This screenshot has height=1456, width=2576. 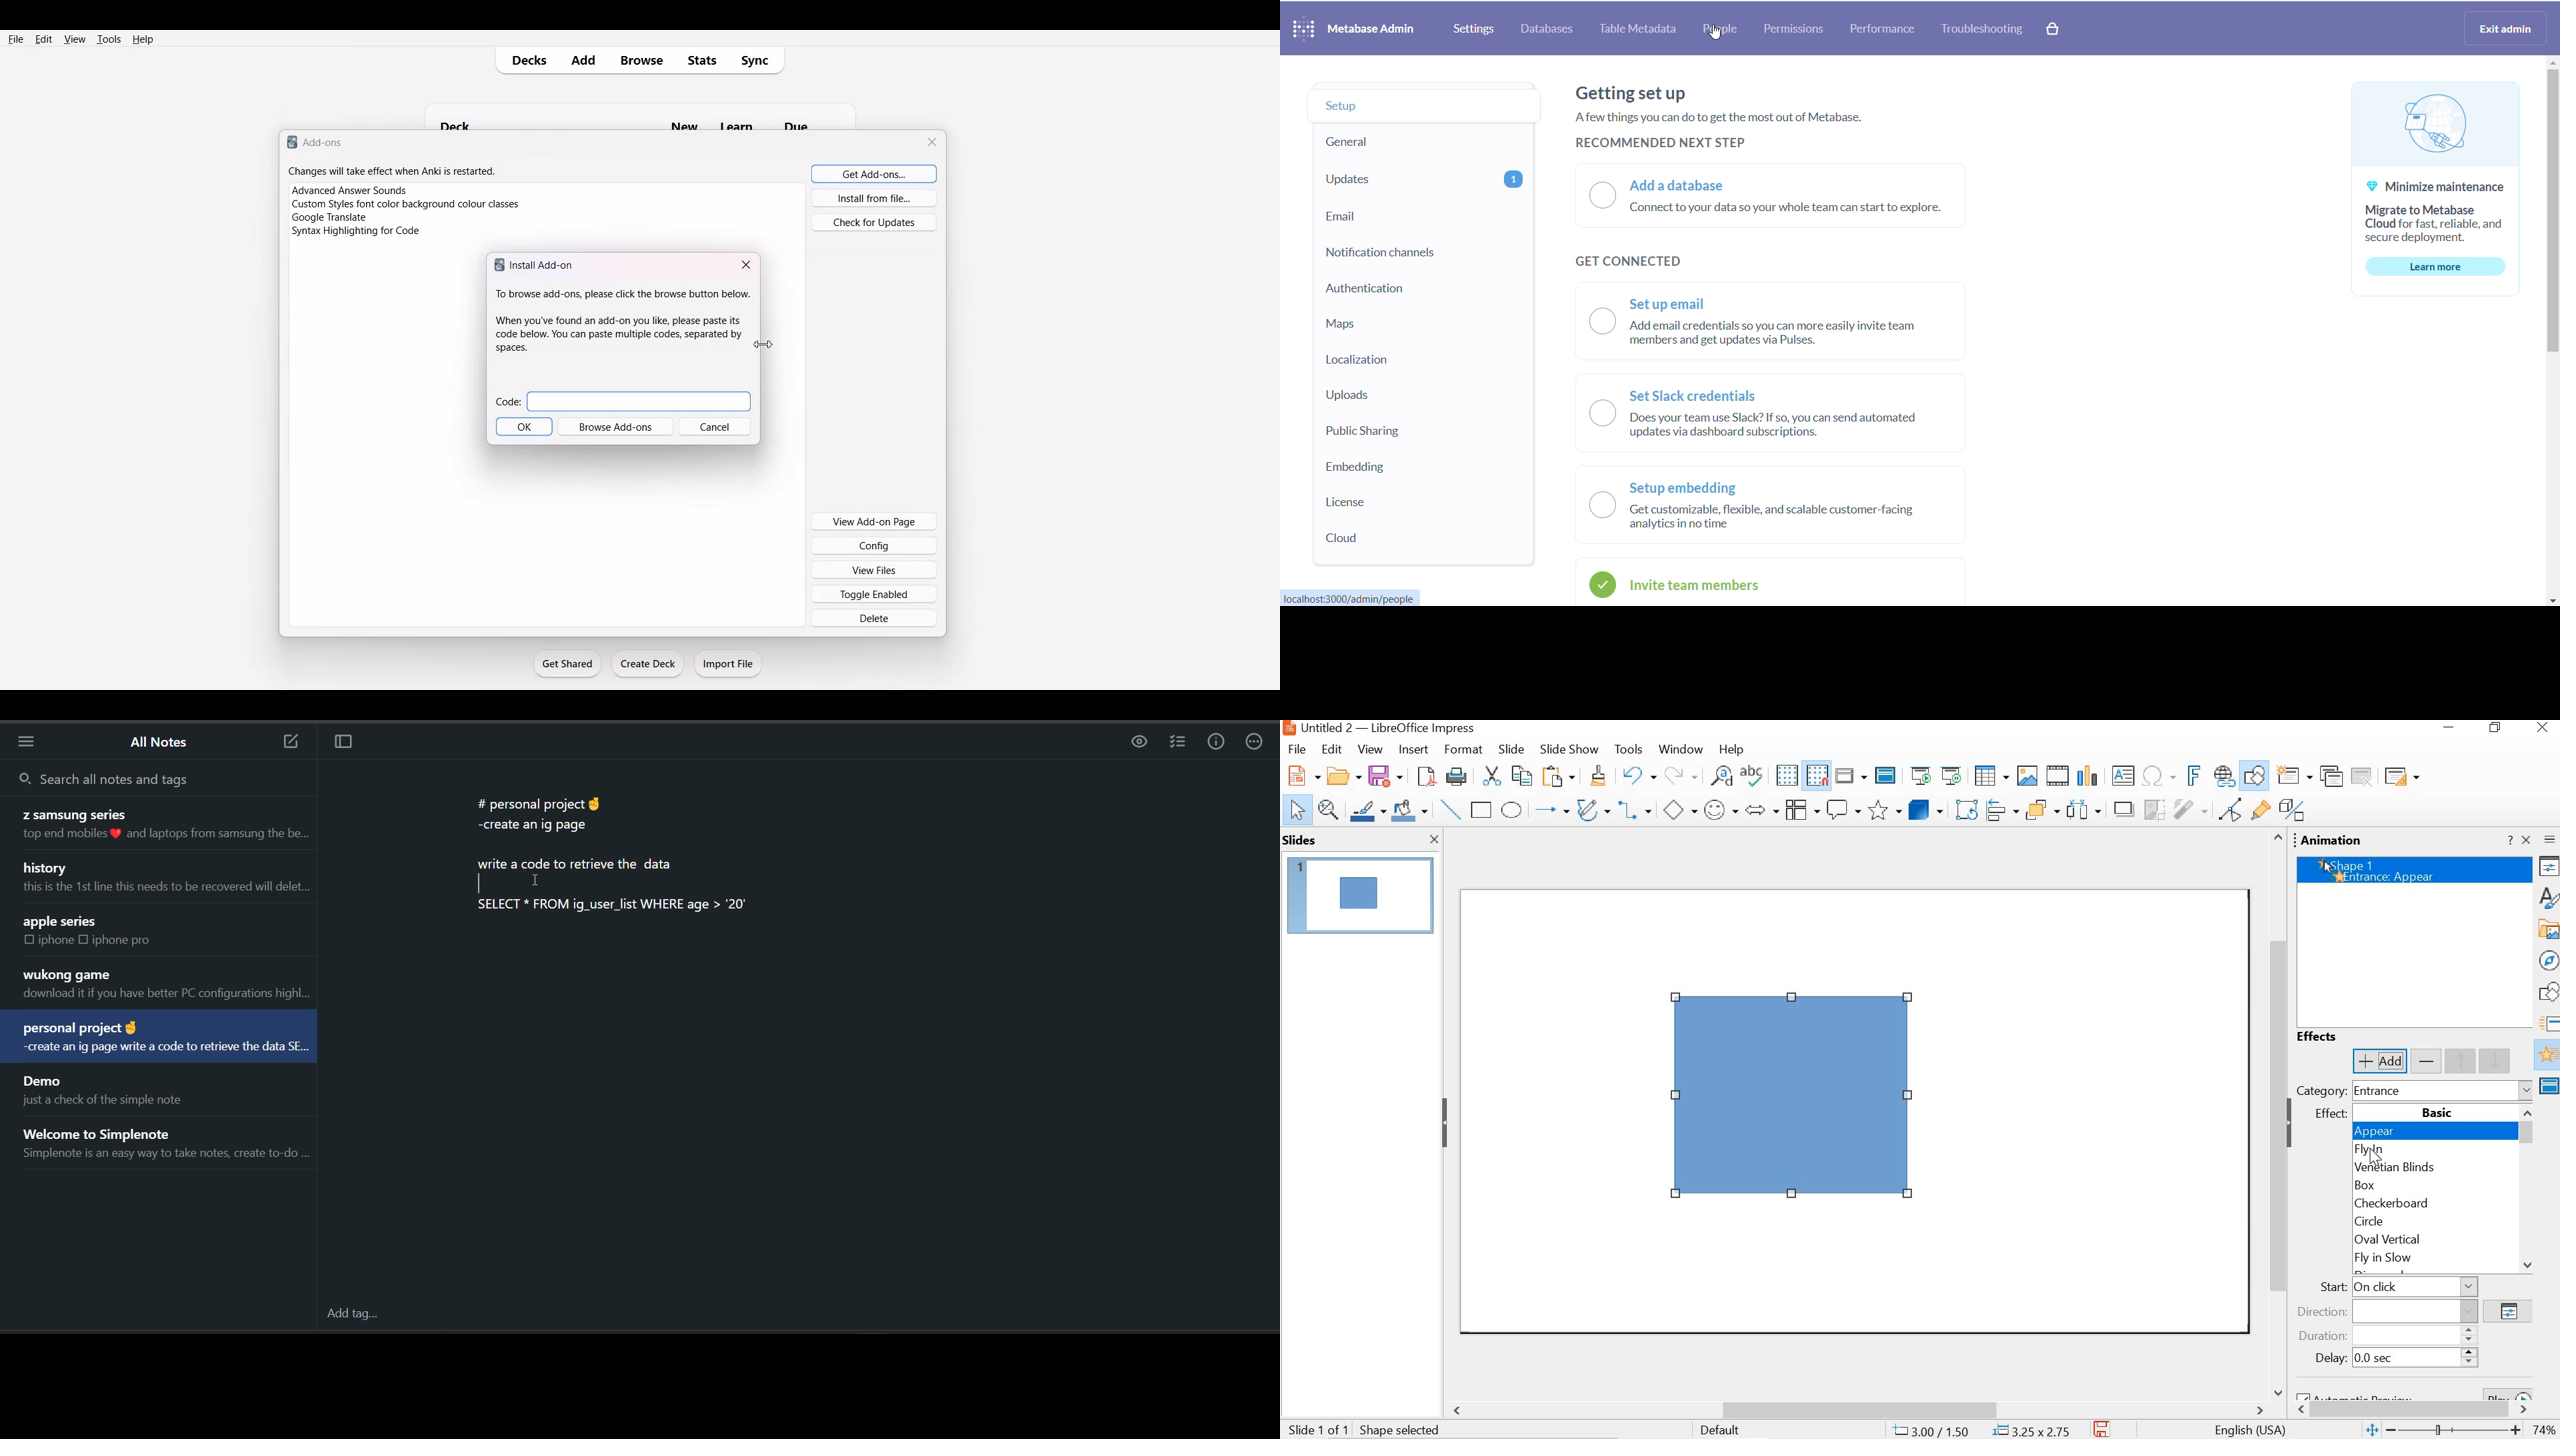 What do you see at coordinates (1332, 751) in the screenshot?
I see `edit` at bounding box center [1332, 751].